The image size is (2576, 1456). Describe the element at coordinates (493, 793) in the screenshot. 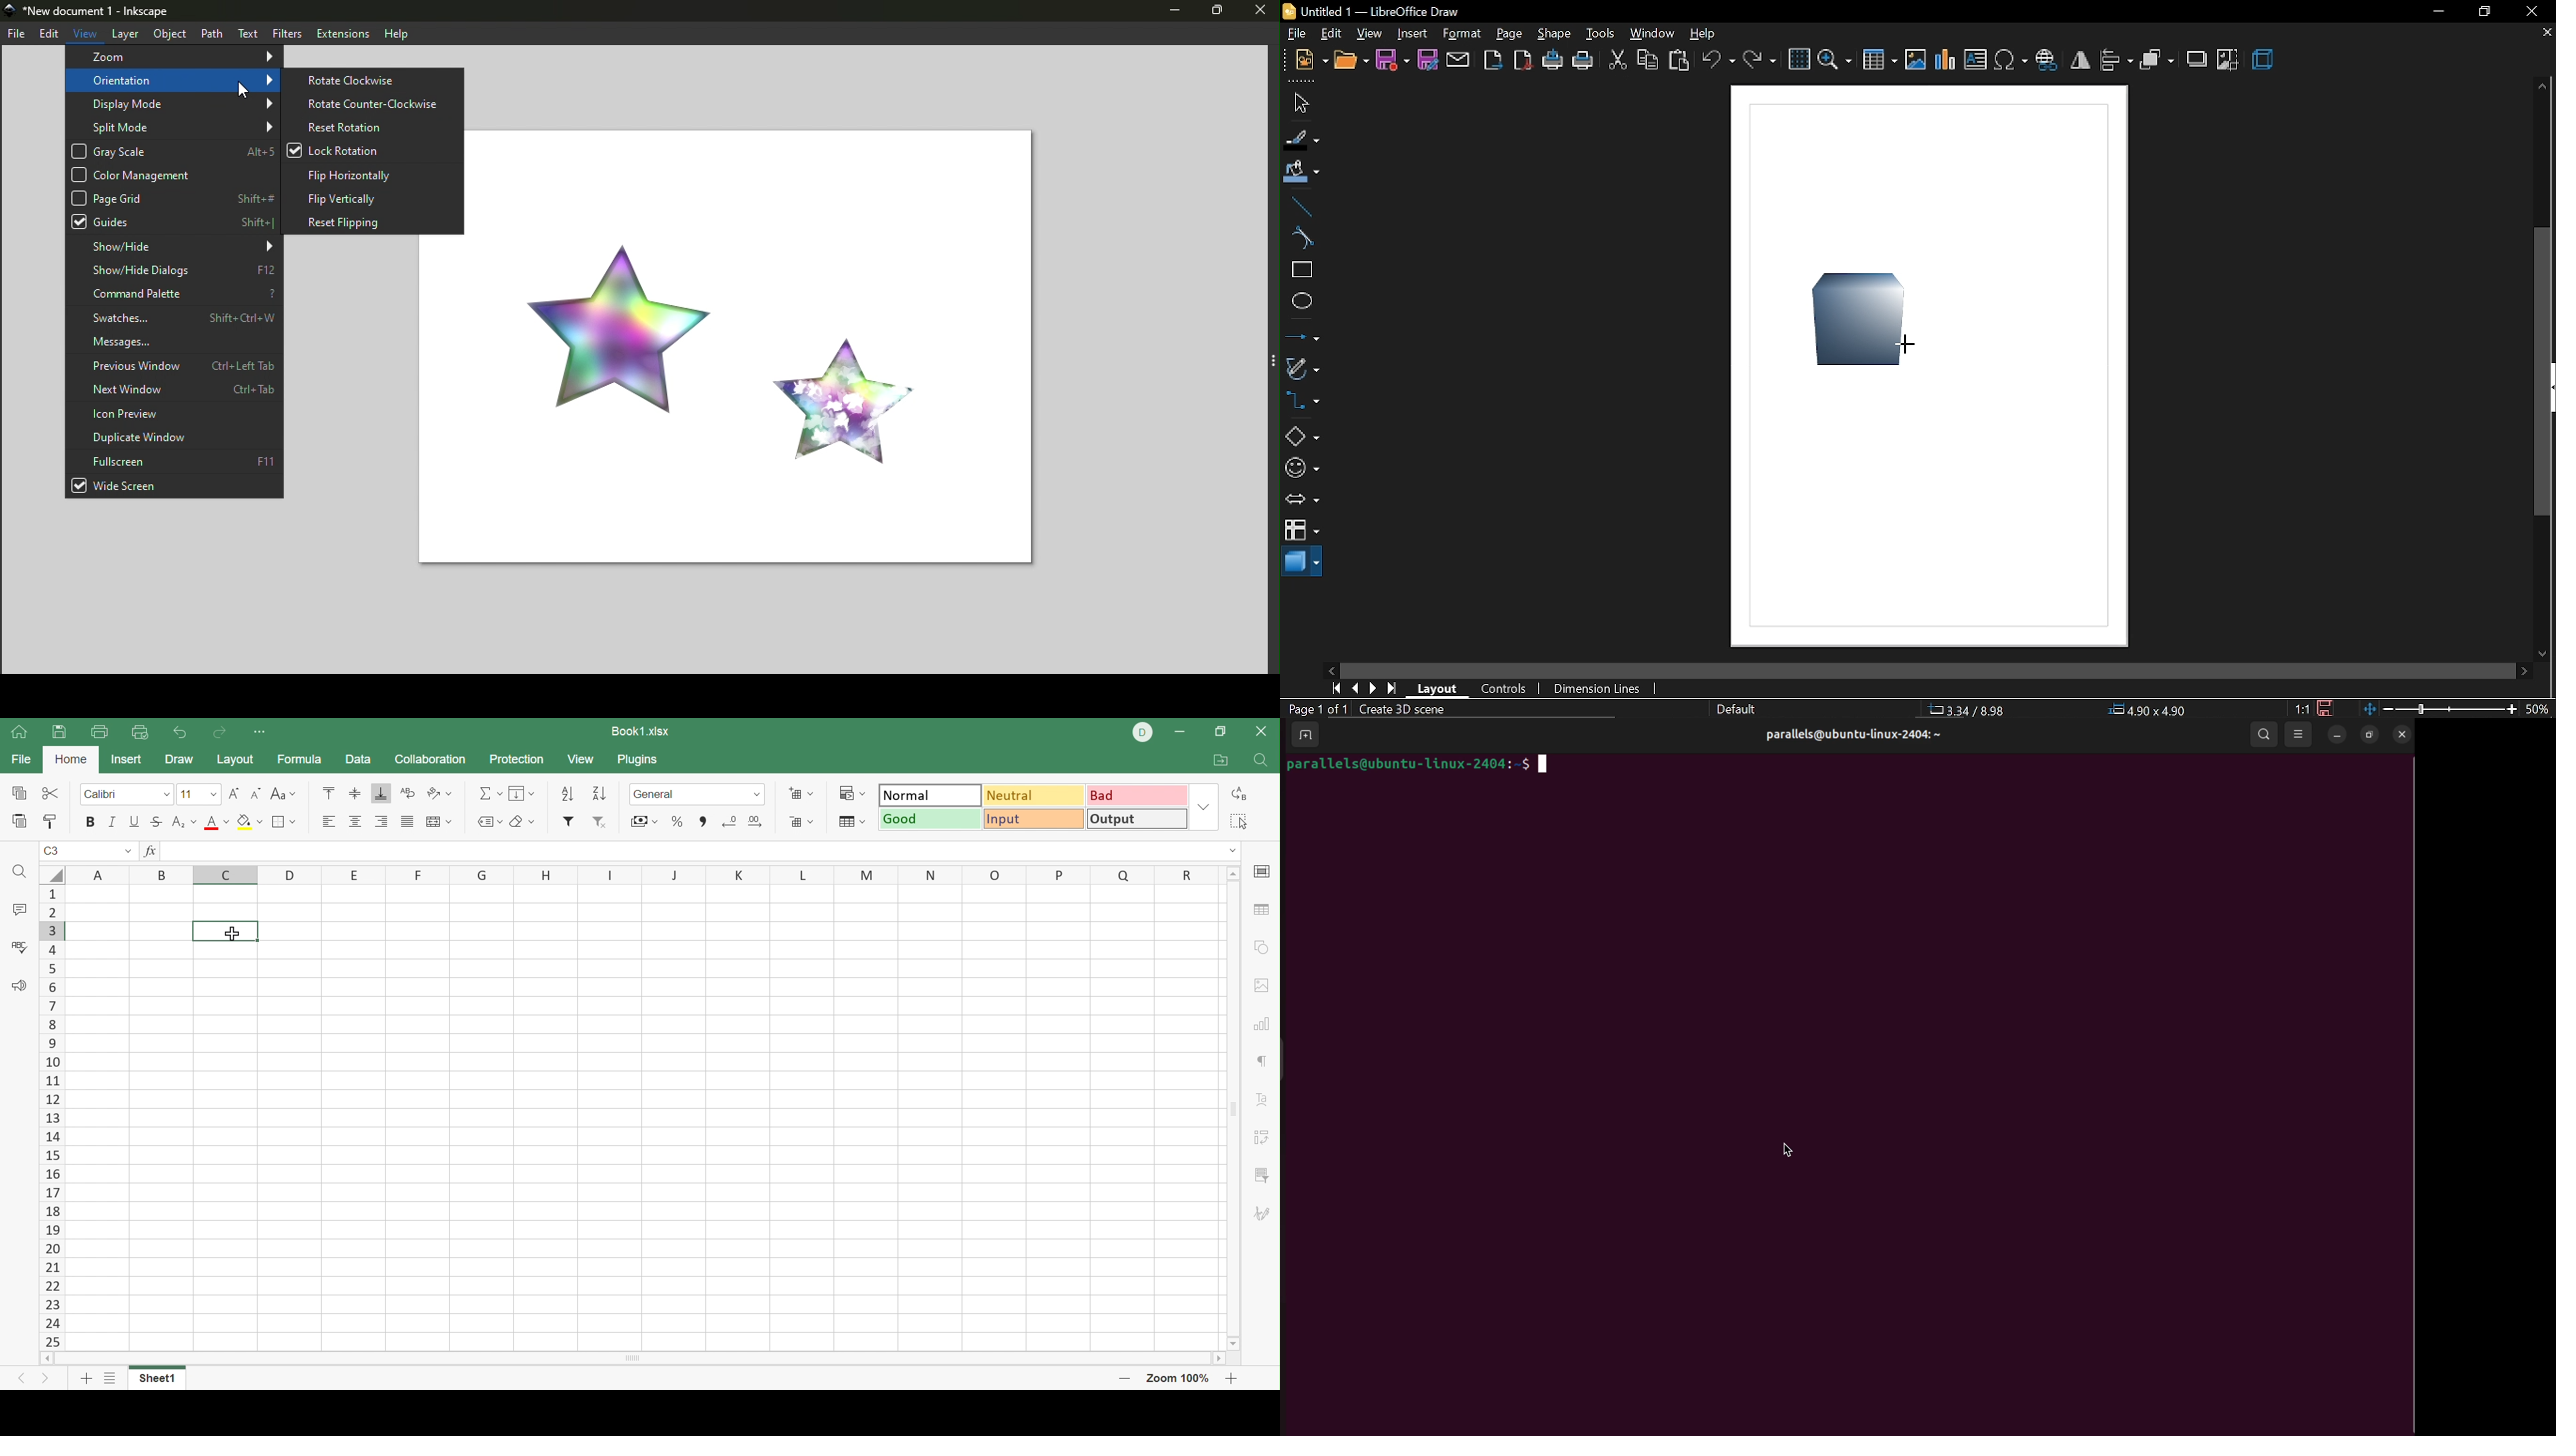

I see `Summation` at that location.